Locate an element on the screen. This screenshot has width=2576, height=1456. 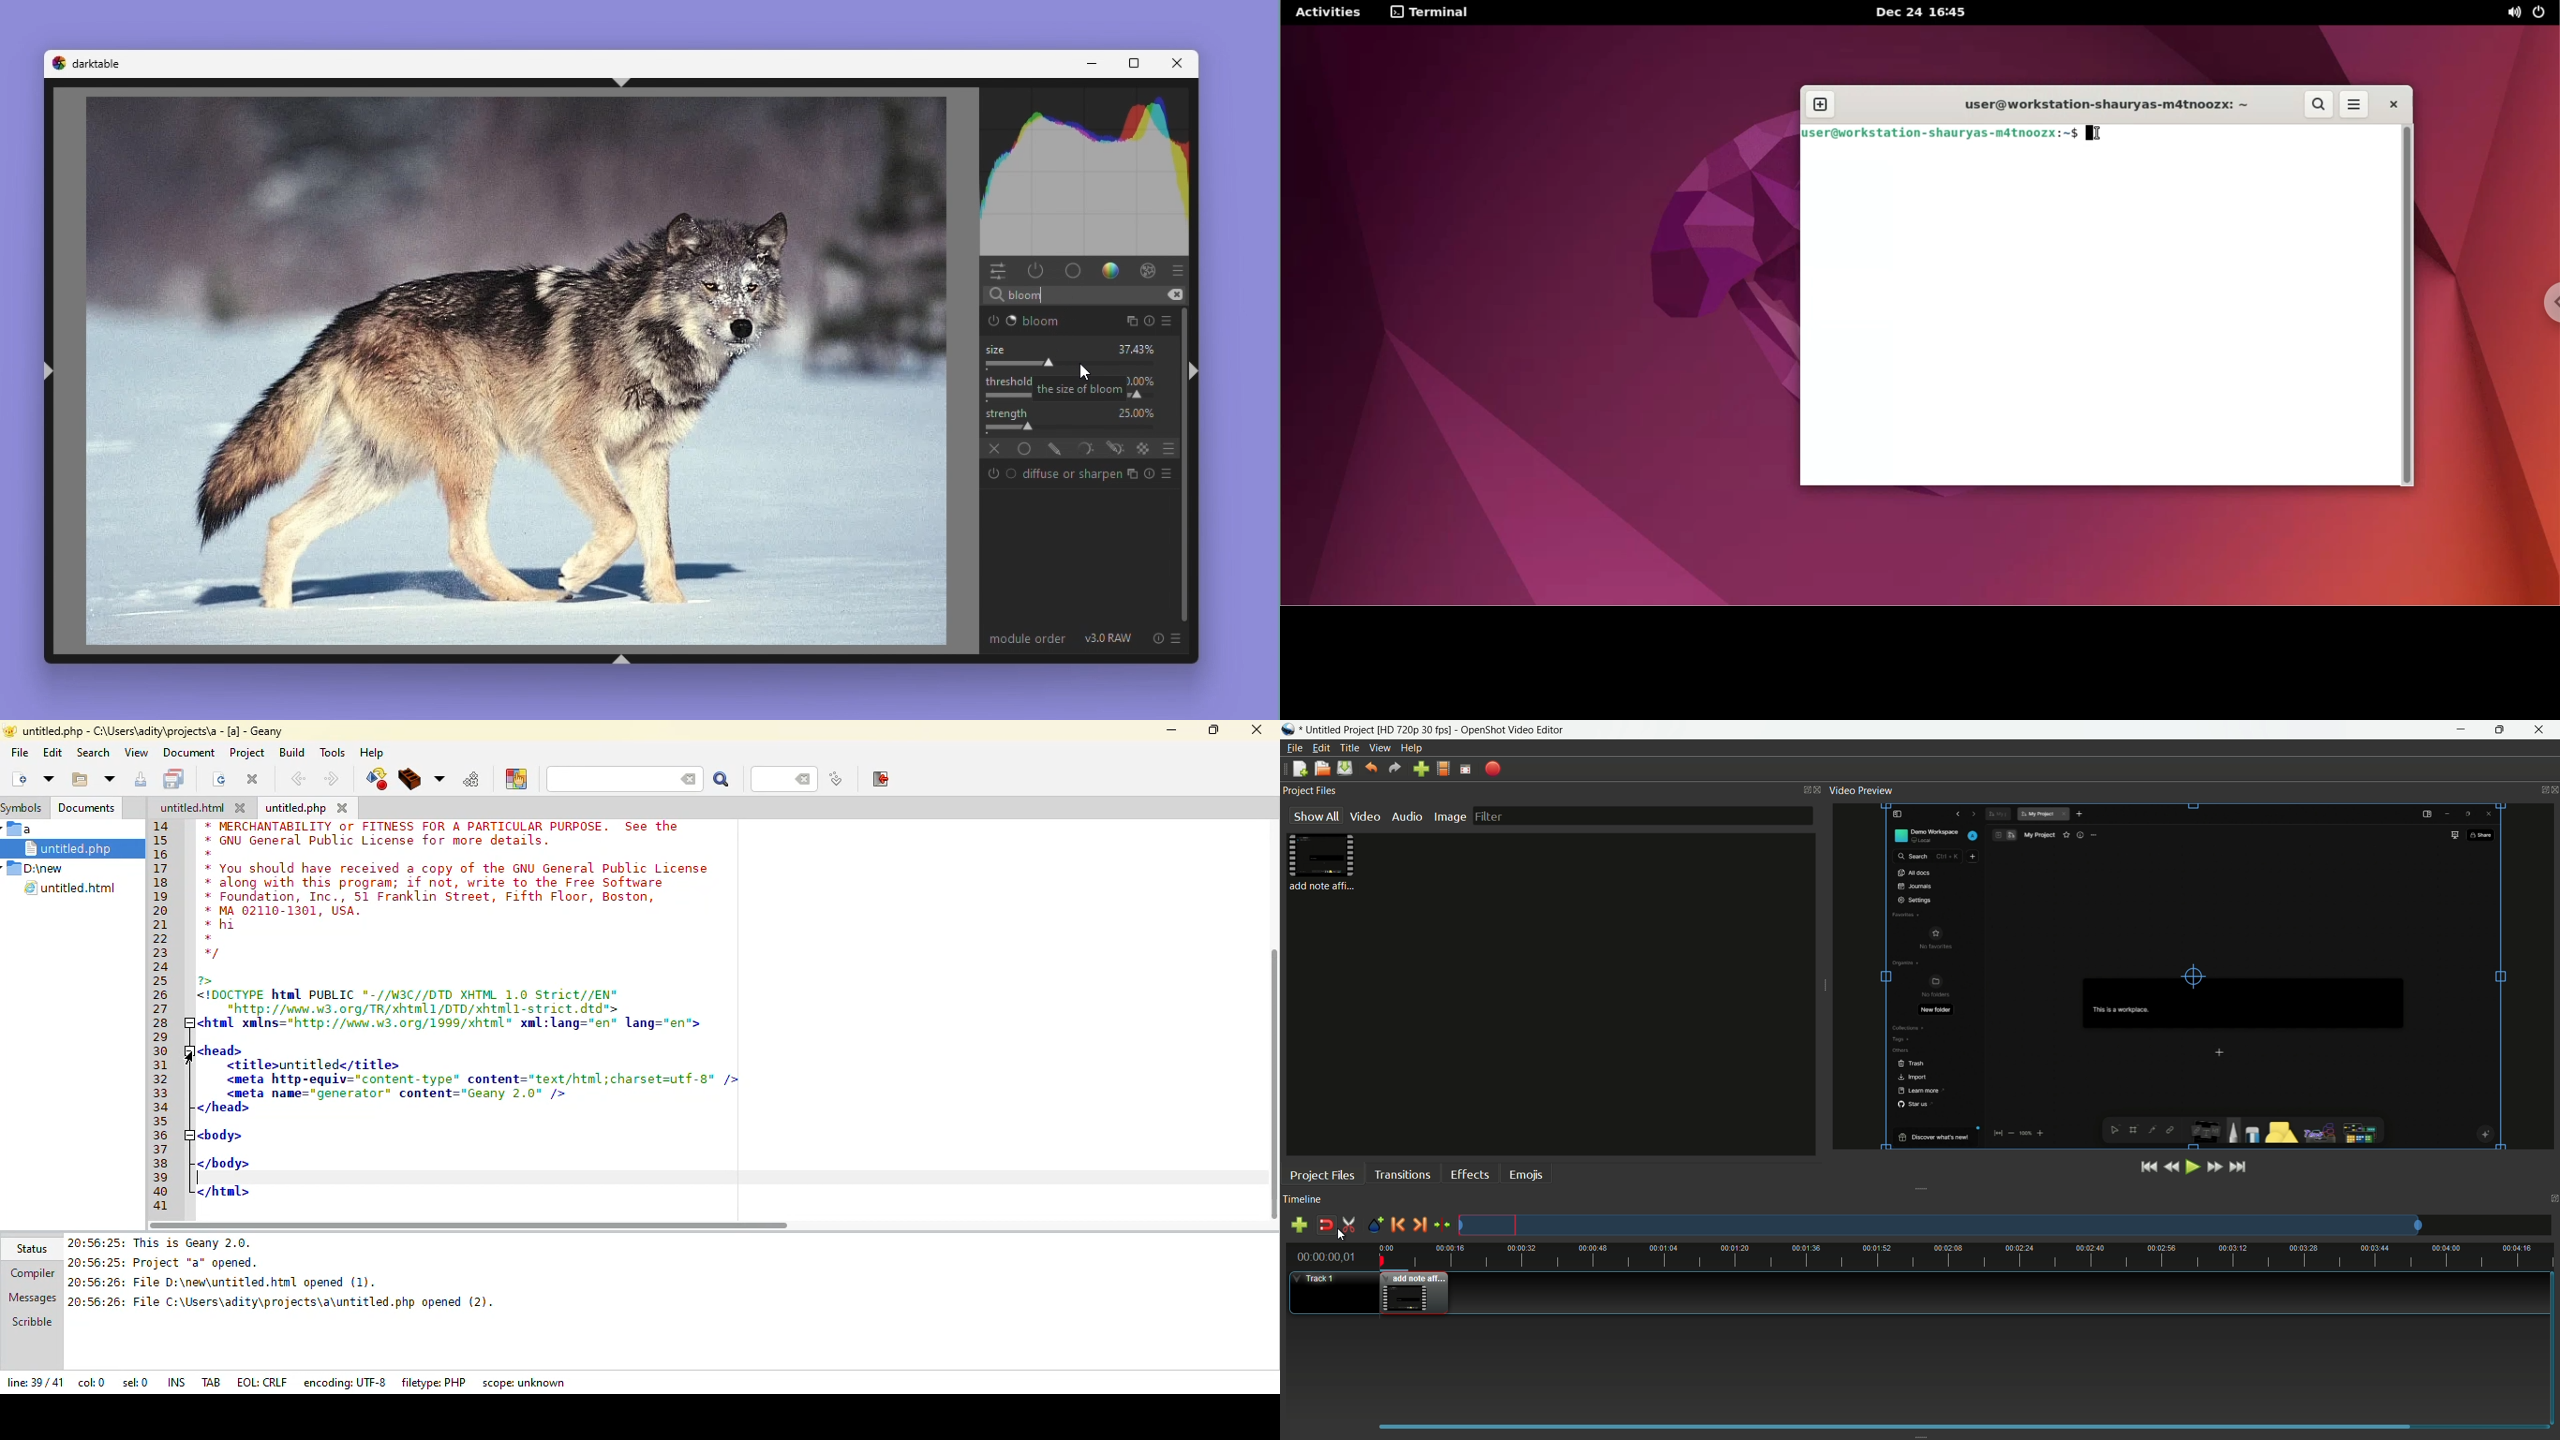
Module order is located at coordinates (1029, 638).